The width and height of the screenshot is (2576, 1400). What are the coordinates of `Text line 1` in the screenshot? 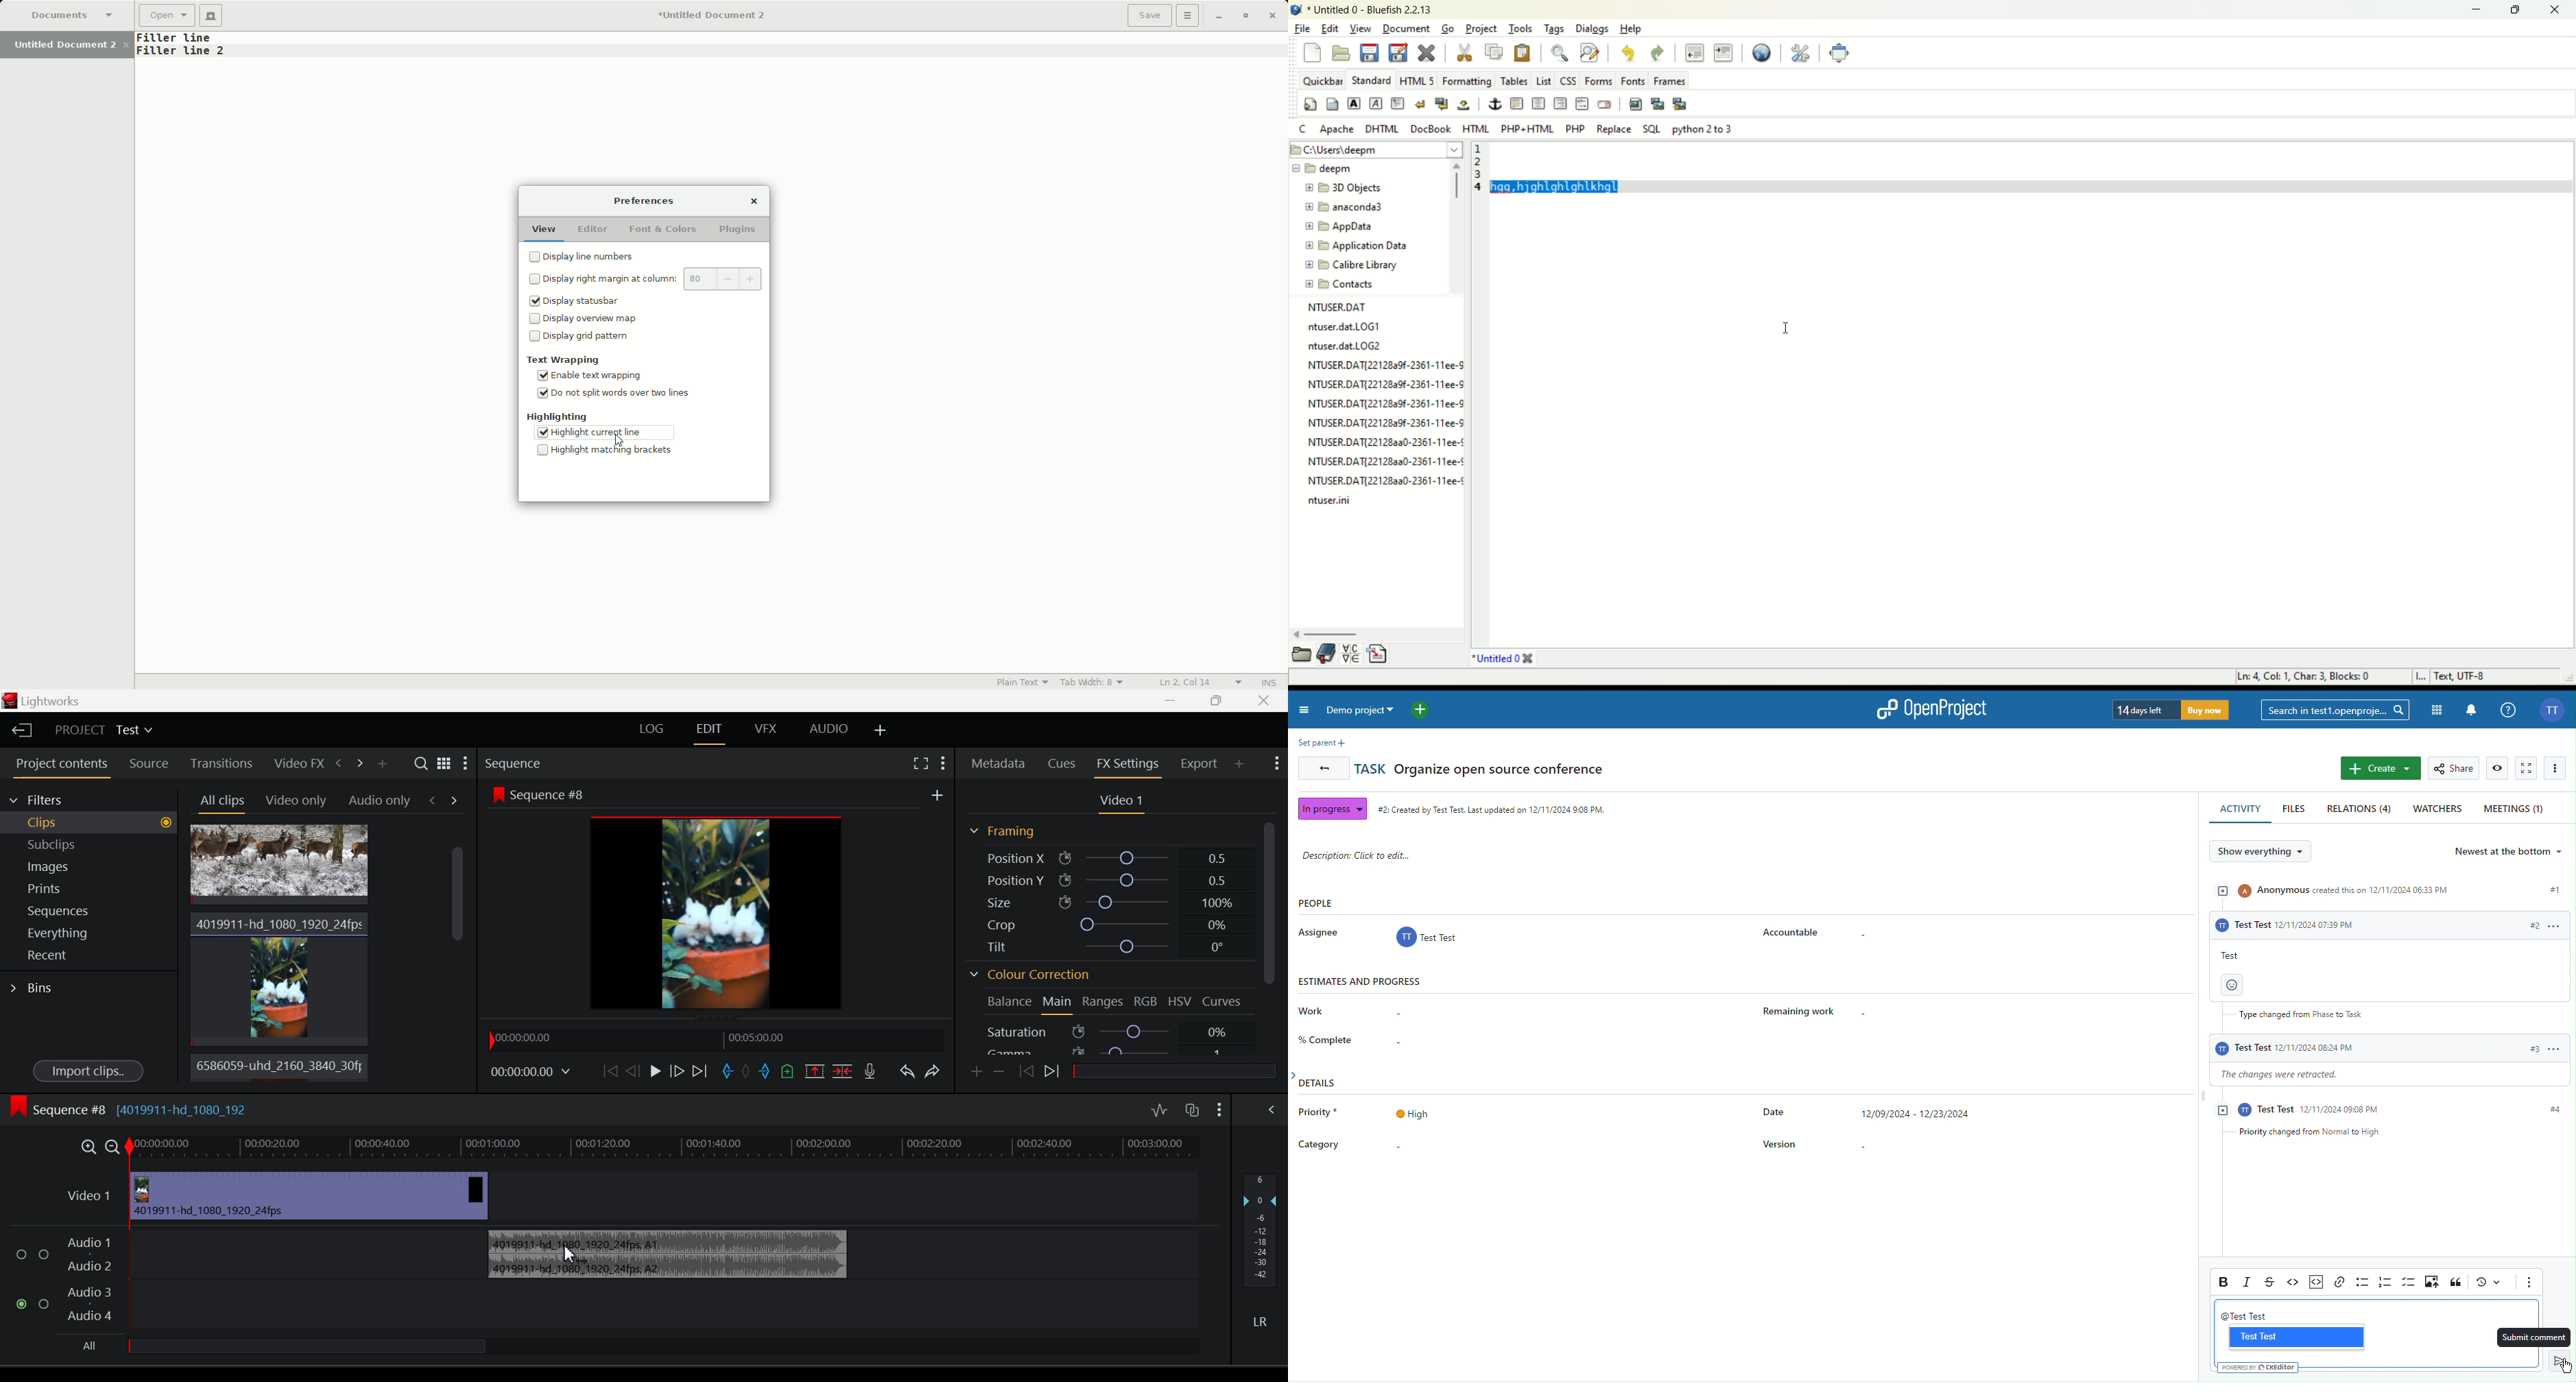 It's located at (183, 38).